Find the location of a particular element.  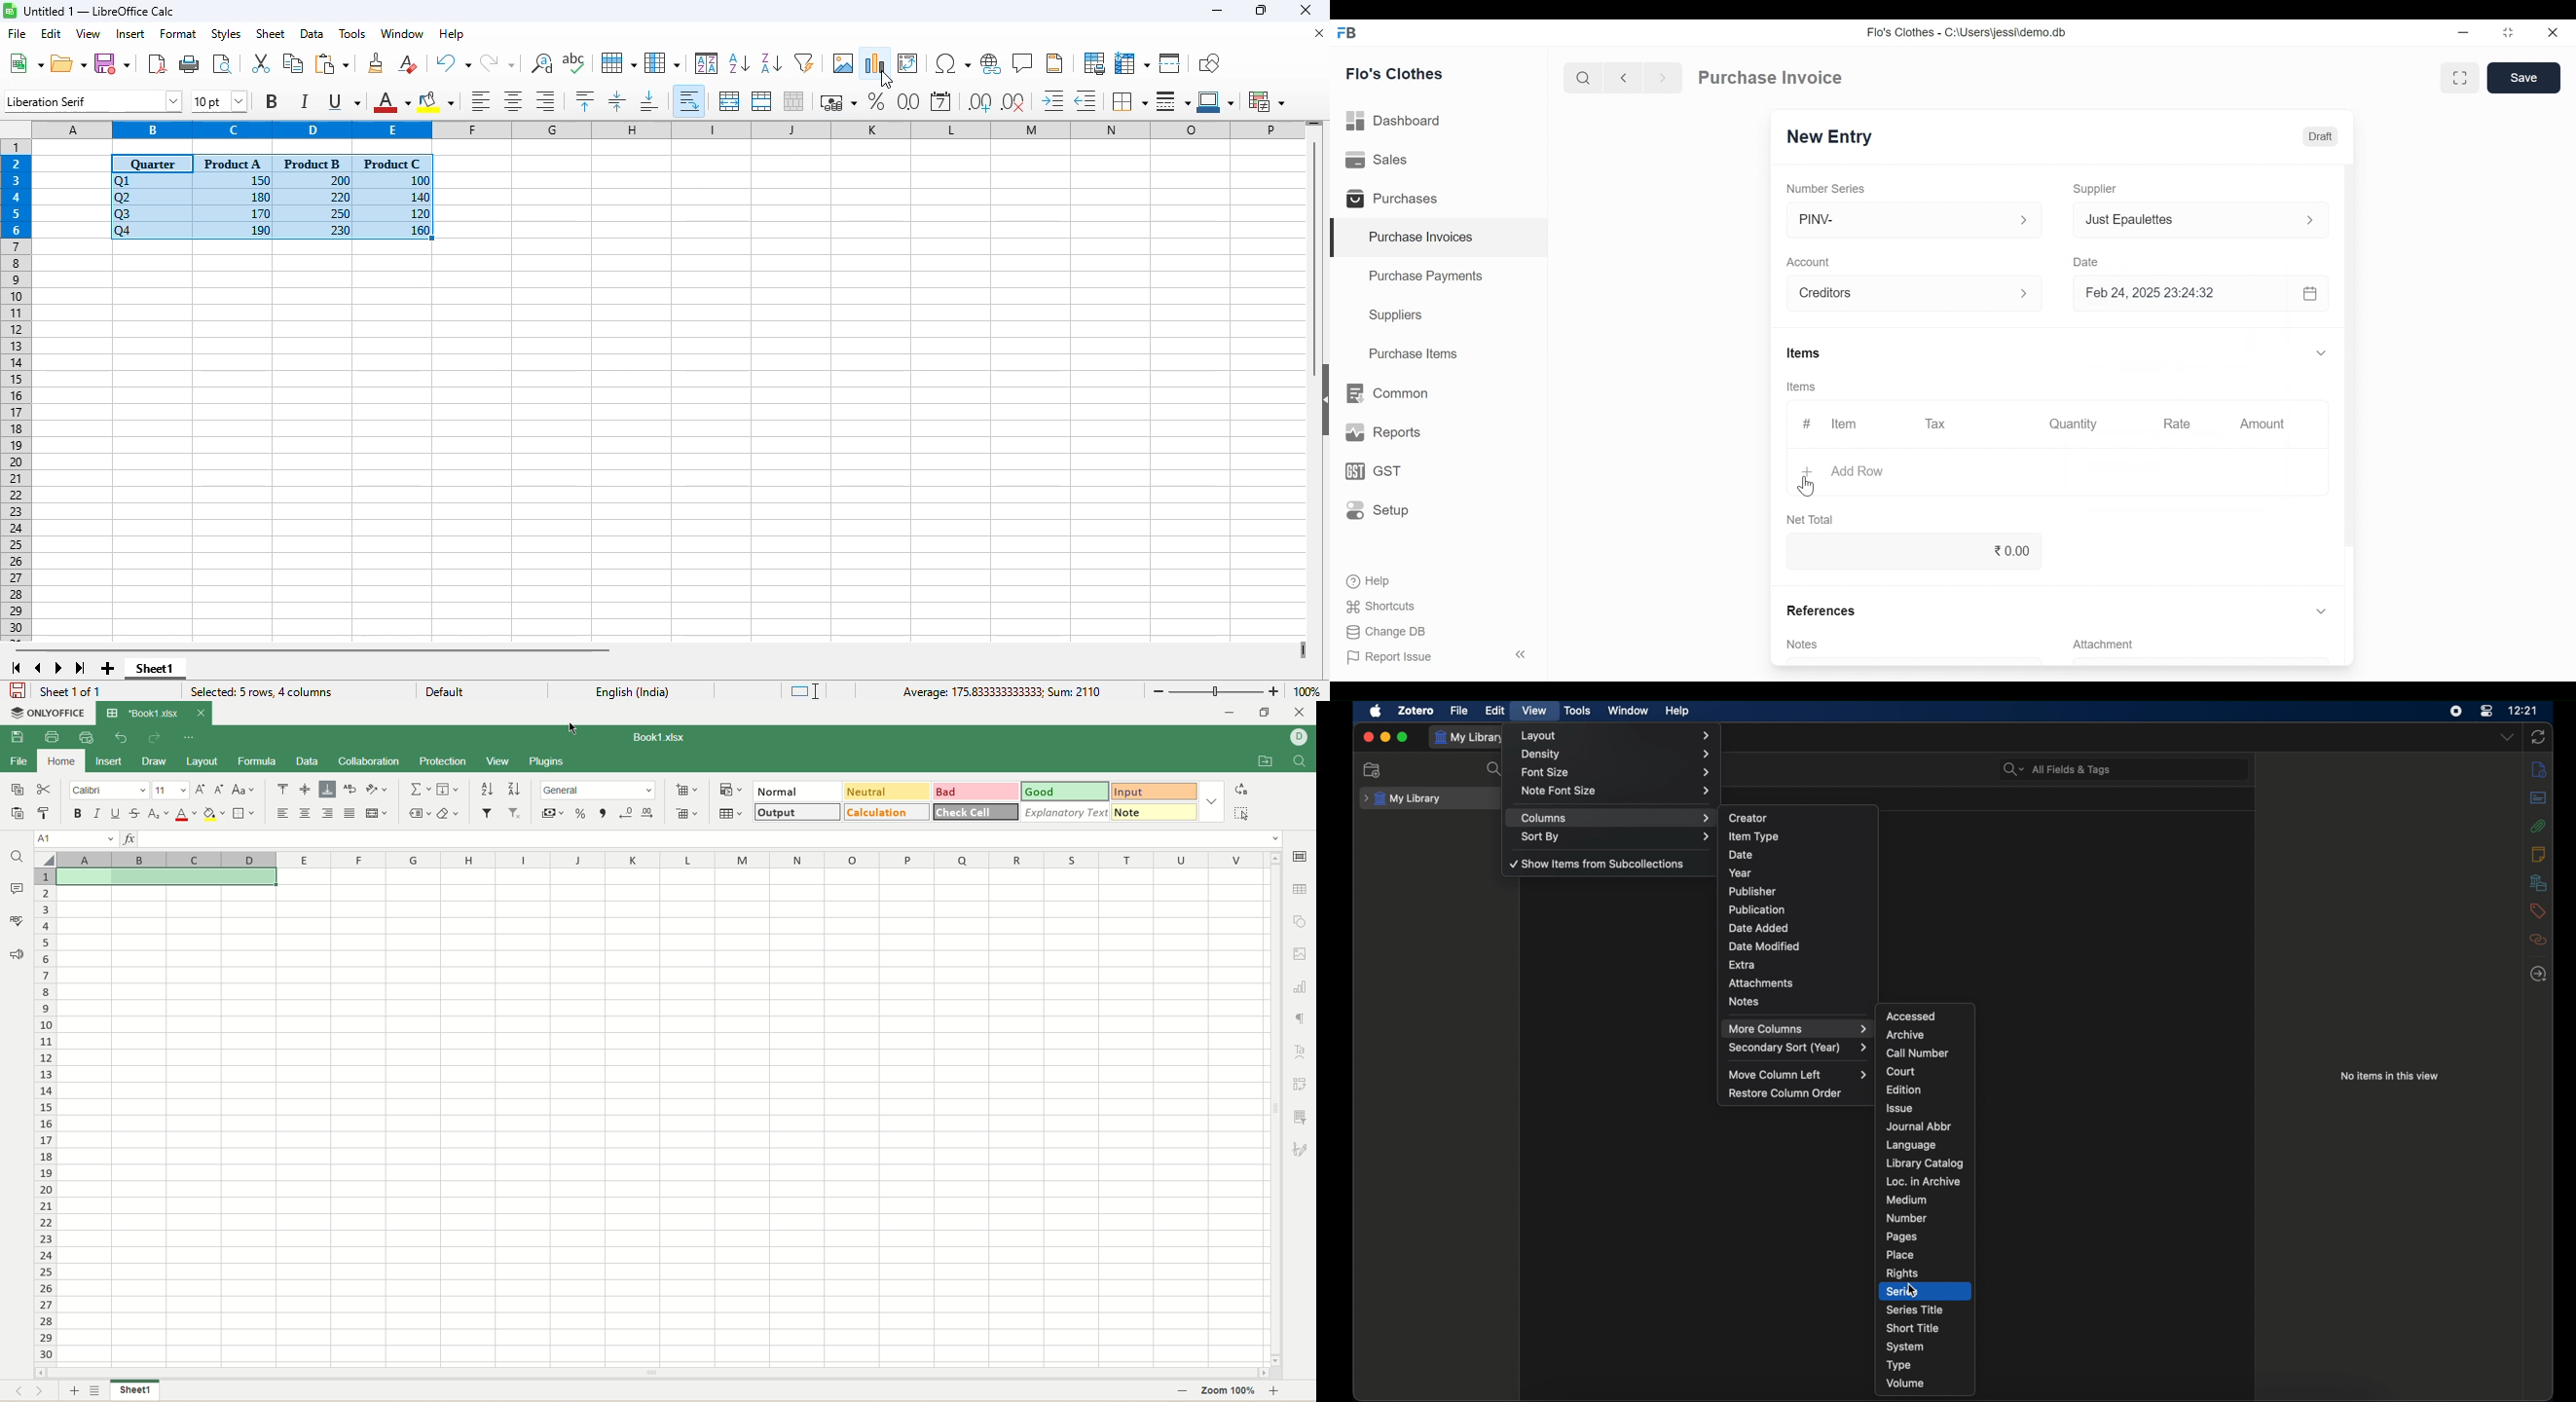

close is located at coordinates (1369, 737).